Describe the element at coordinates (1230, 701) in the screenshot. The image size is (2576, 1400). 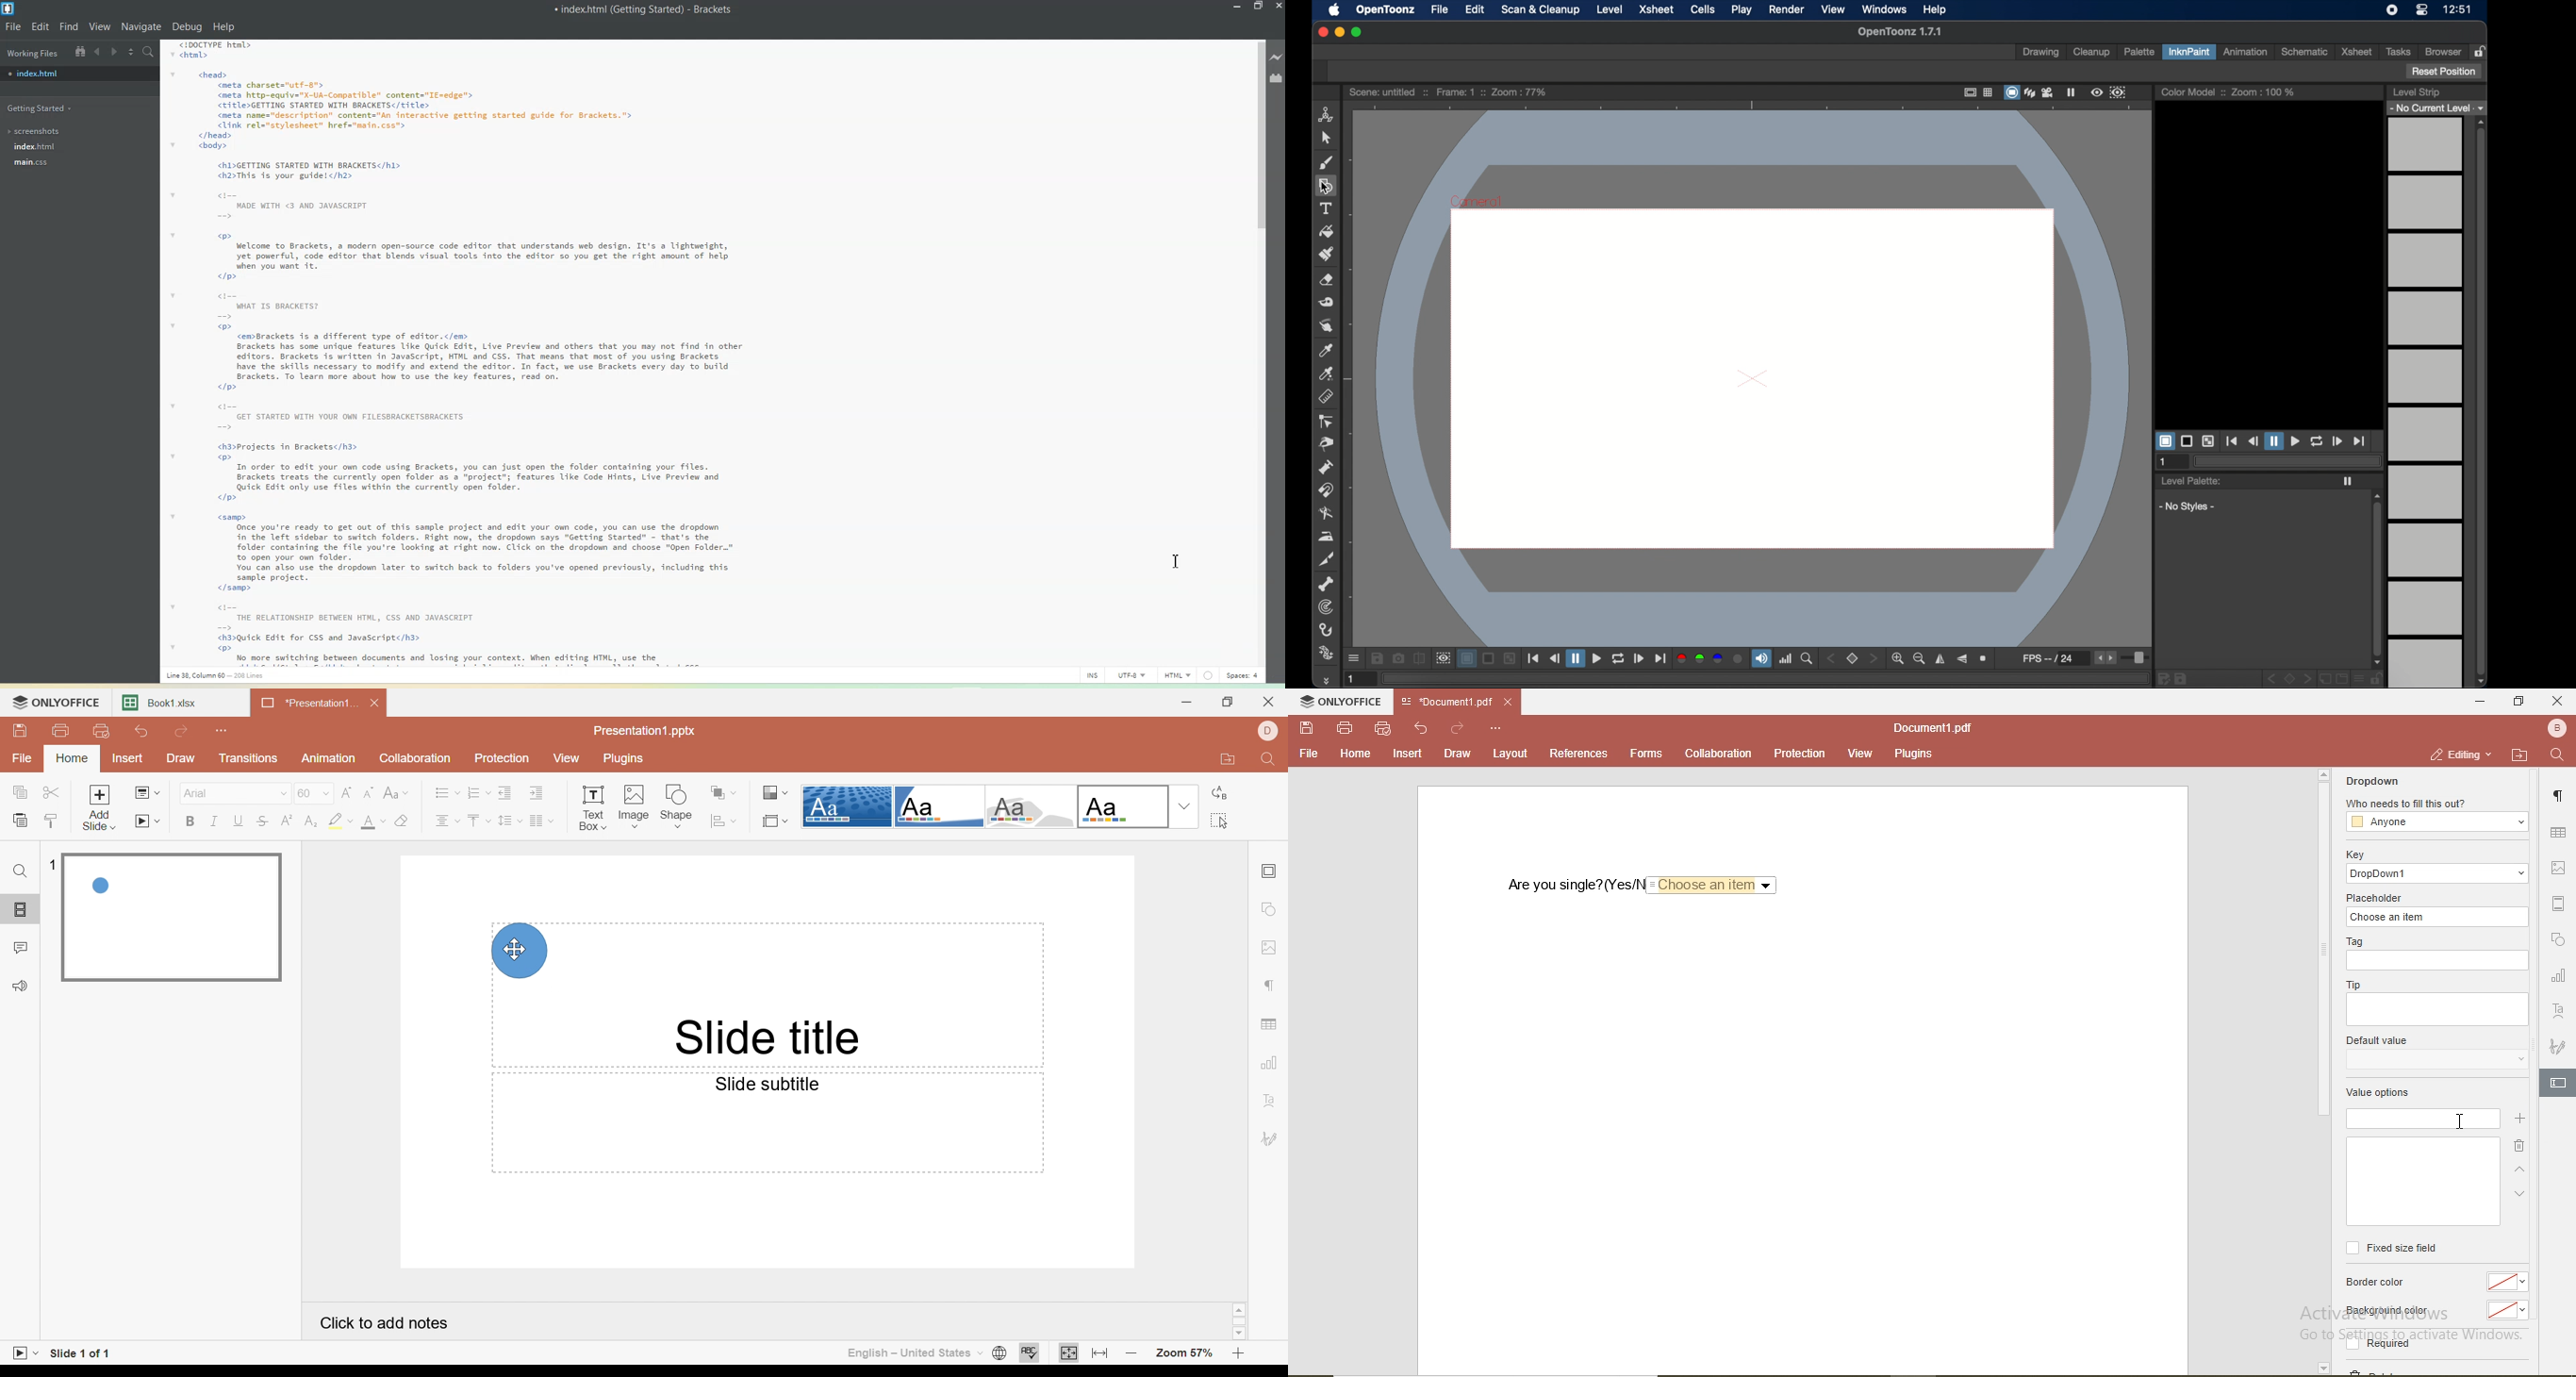
I see `Restore down` at that location.